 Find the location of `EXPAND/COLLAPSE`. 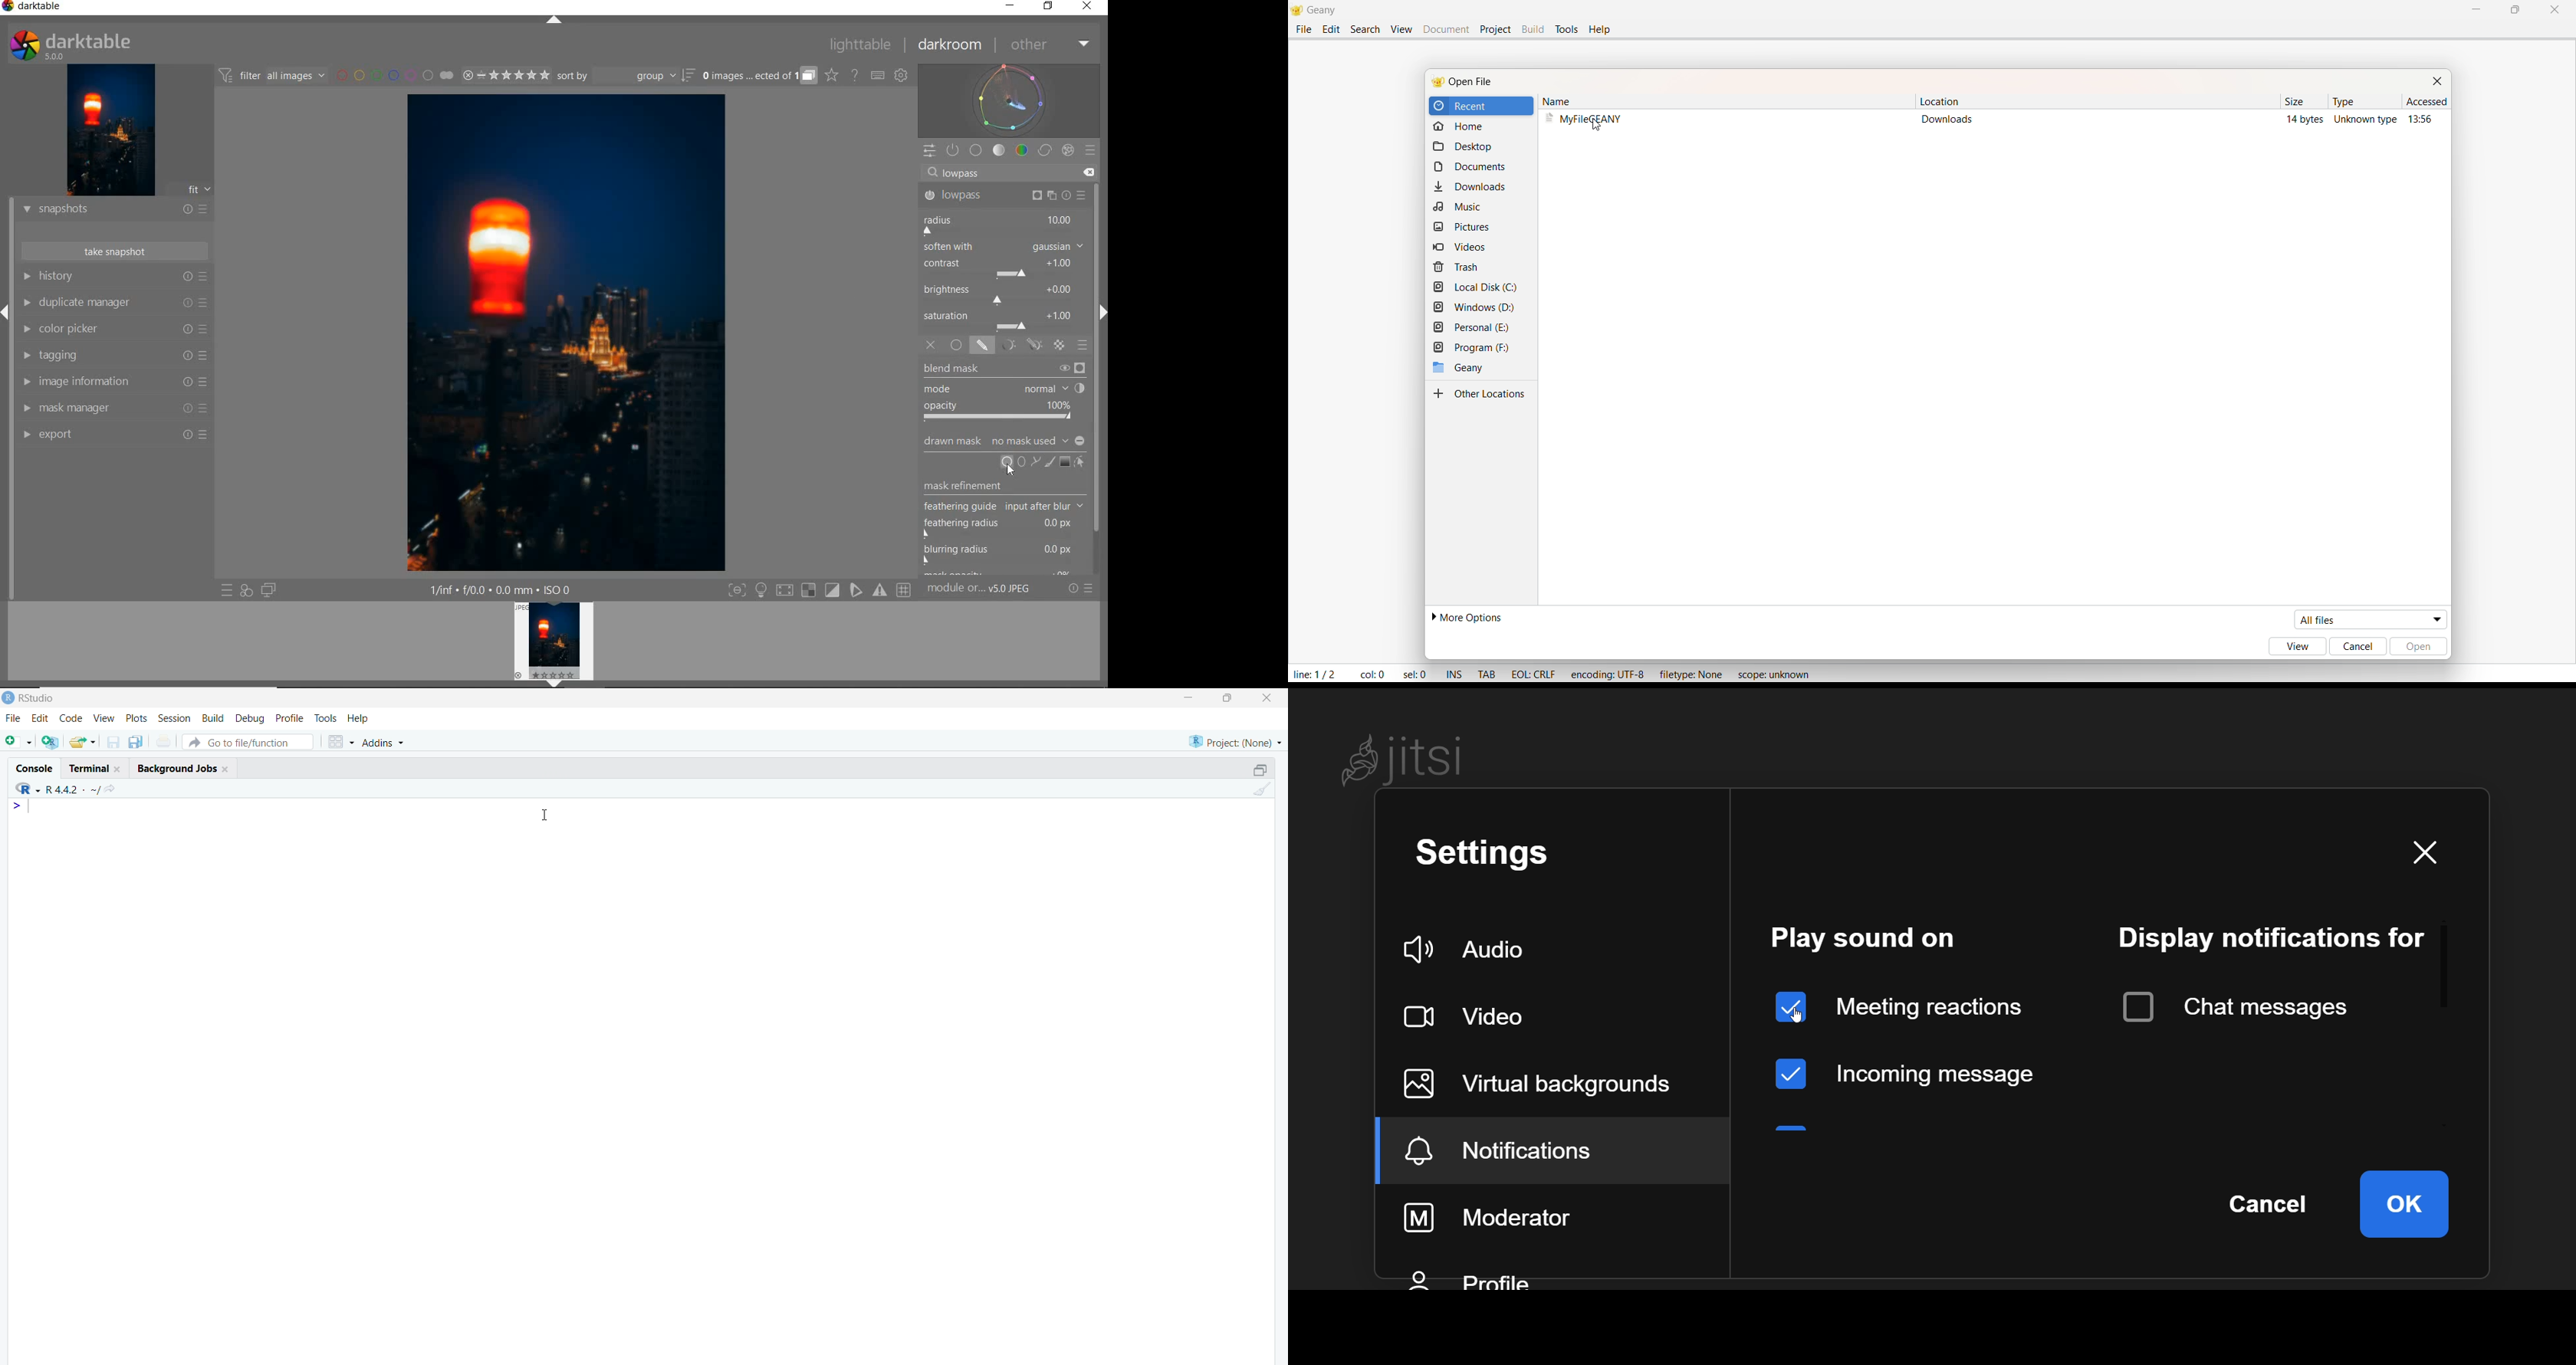

EXPAND/COLLAPSE is located at coordinates (7, 310).